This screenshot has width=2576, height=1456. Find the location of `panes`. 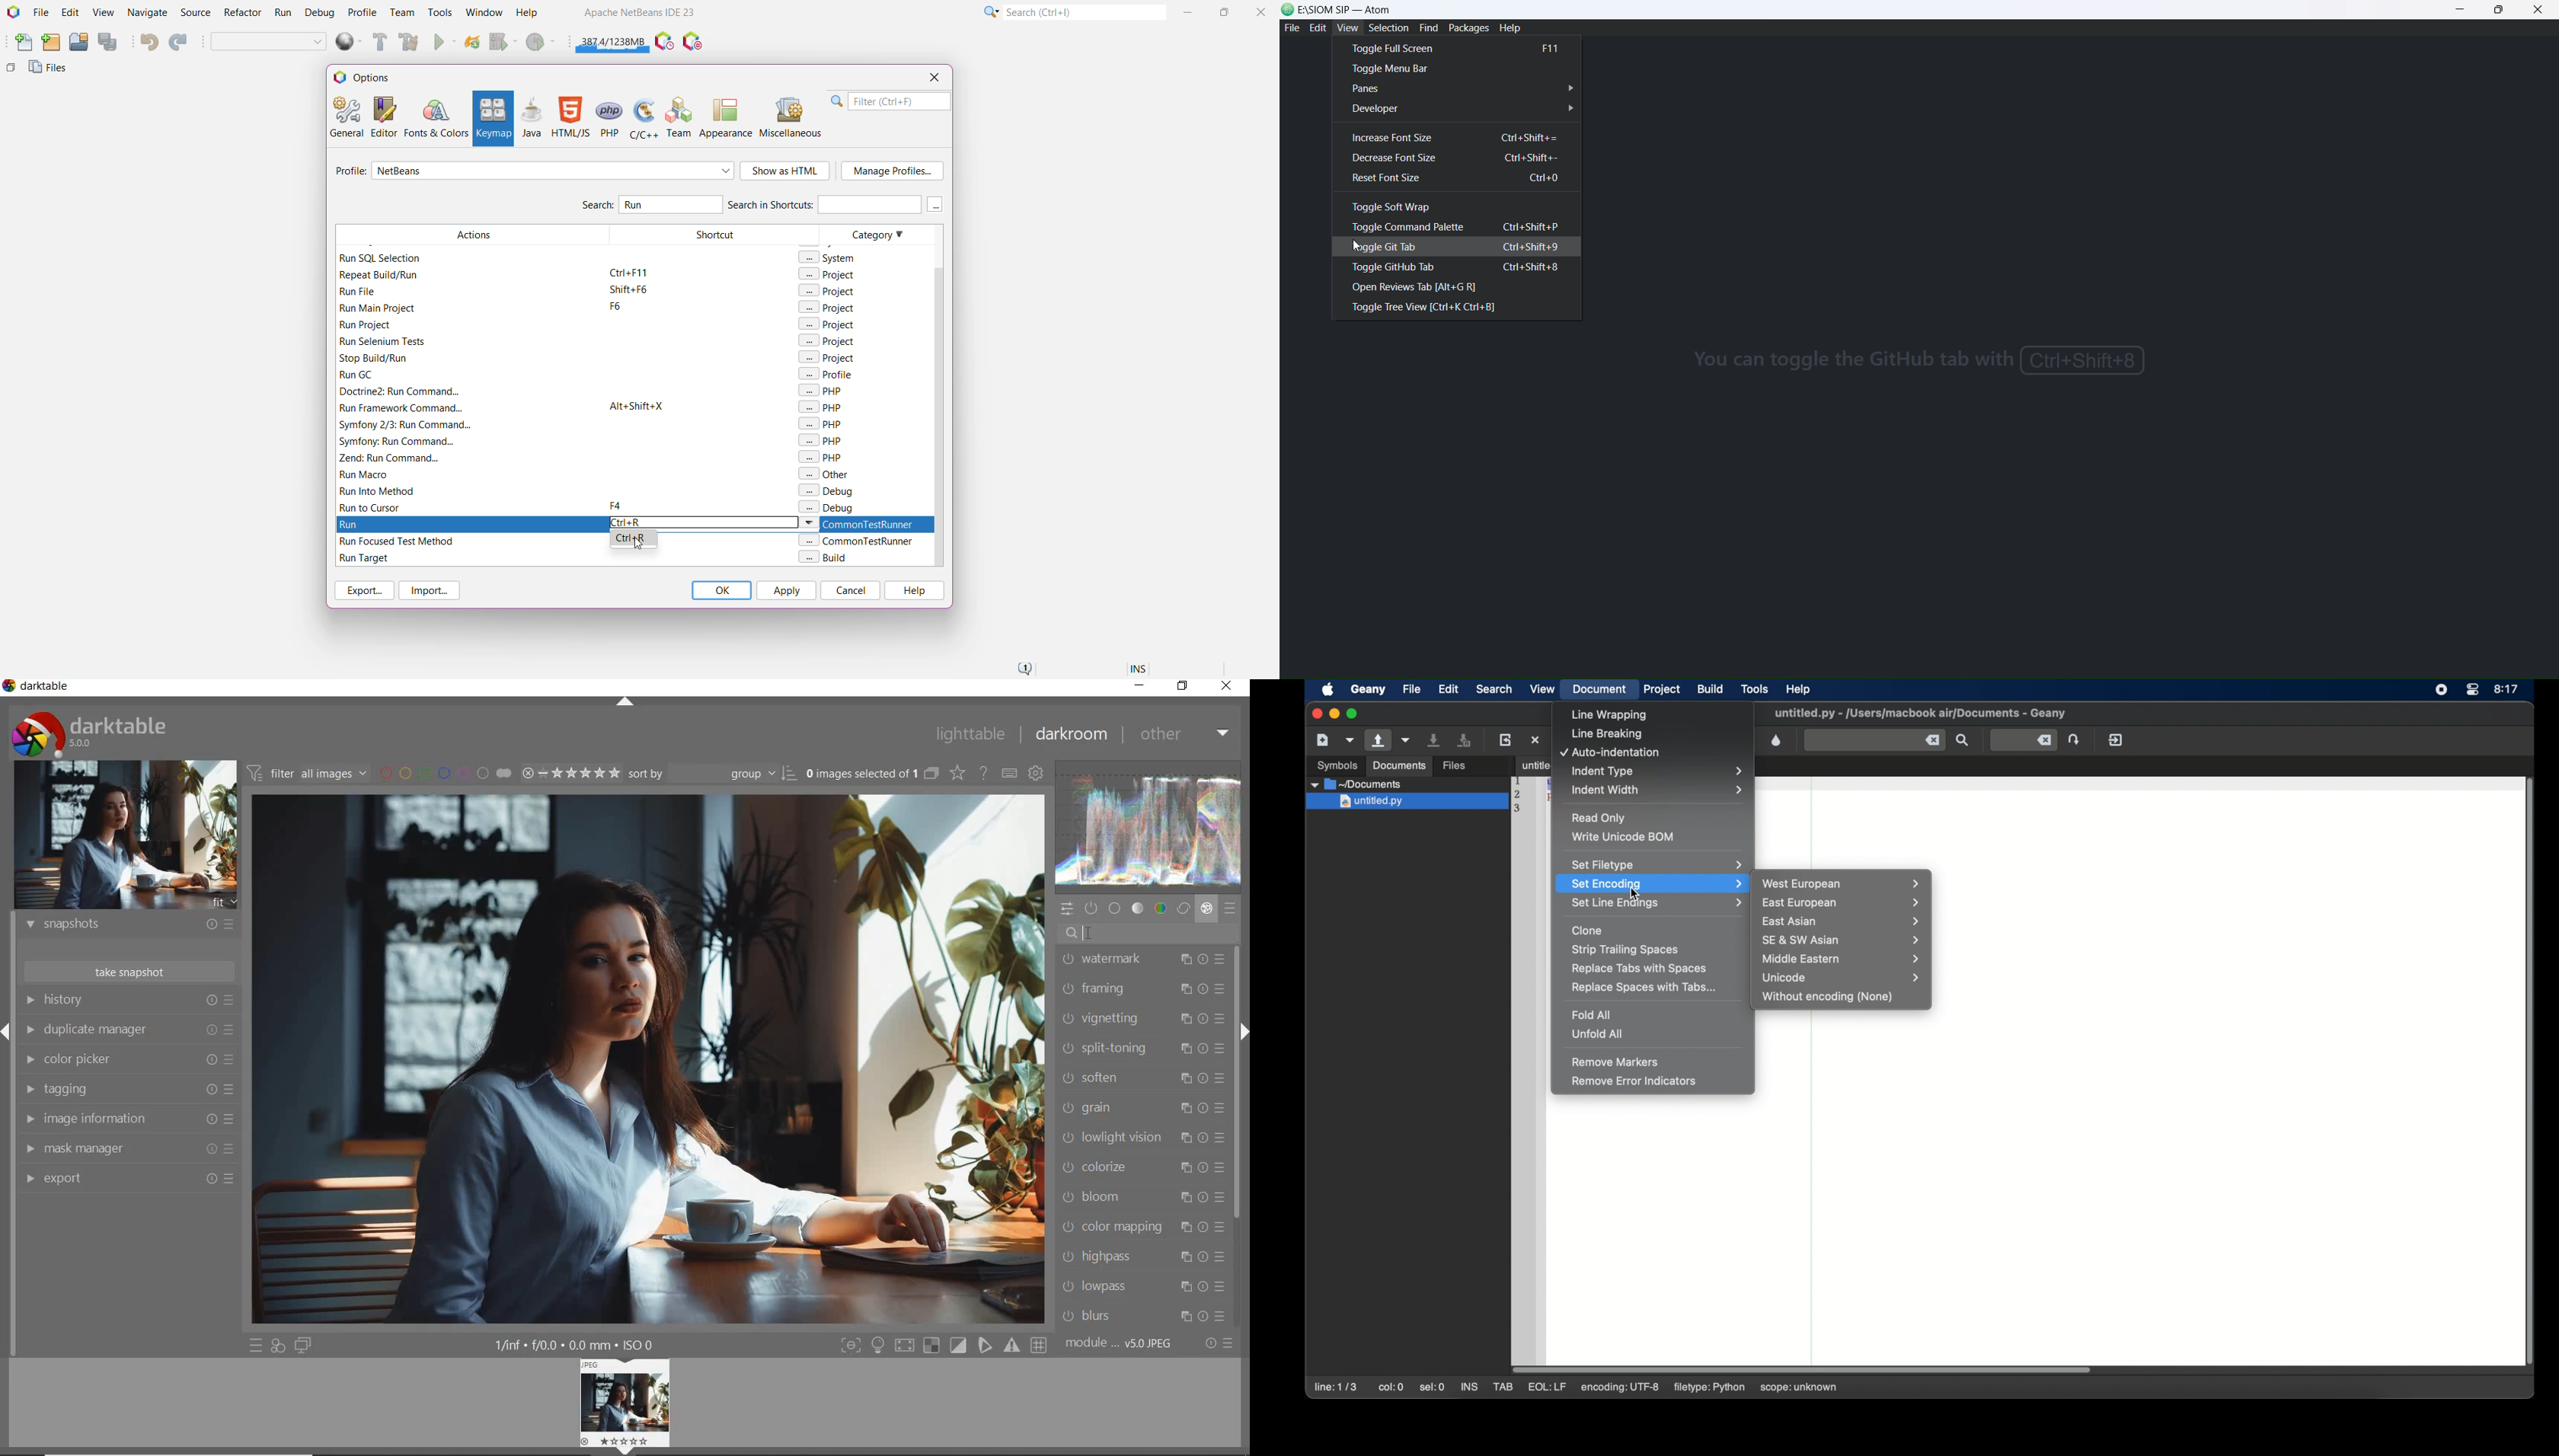

panes is located at coordinates (1462, 89).